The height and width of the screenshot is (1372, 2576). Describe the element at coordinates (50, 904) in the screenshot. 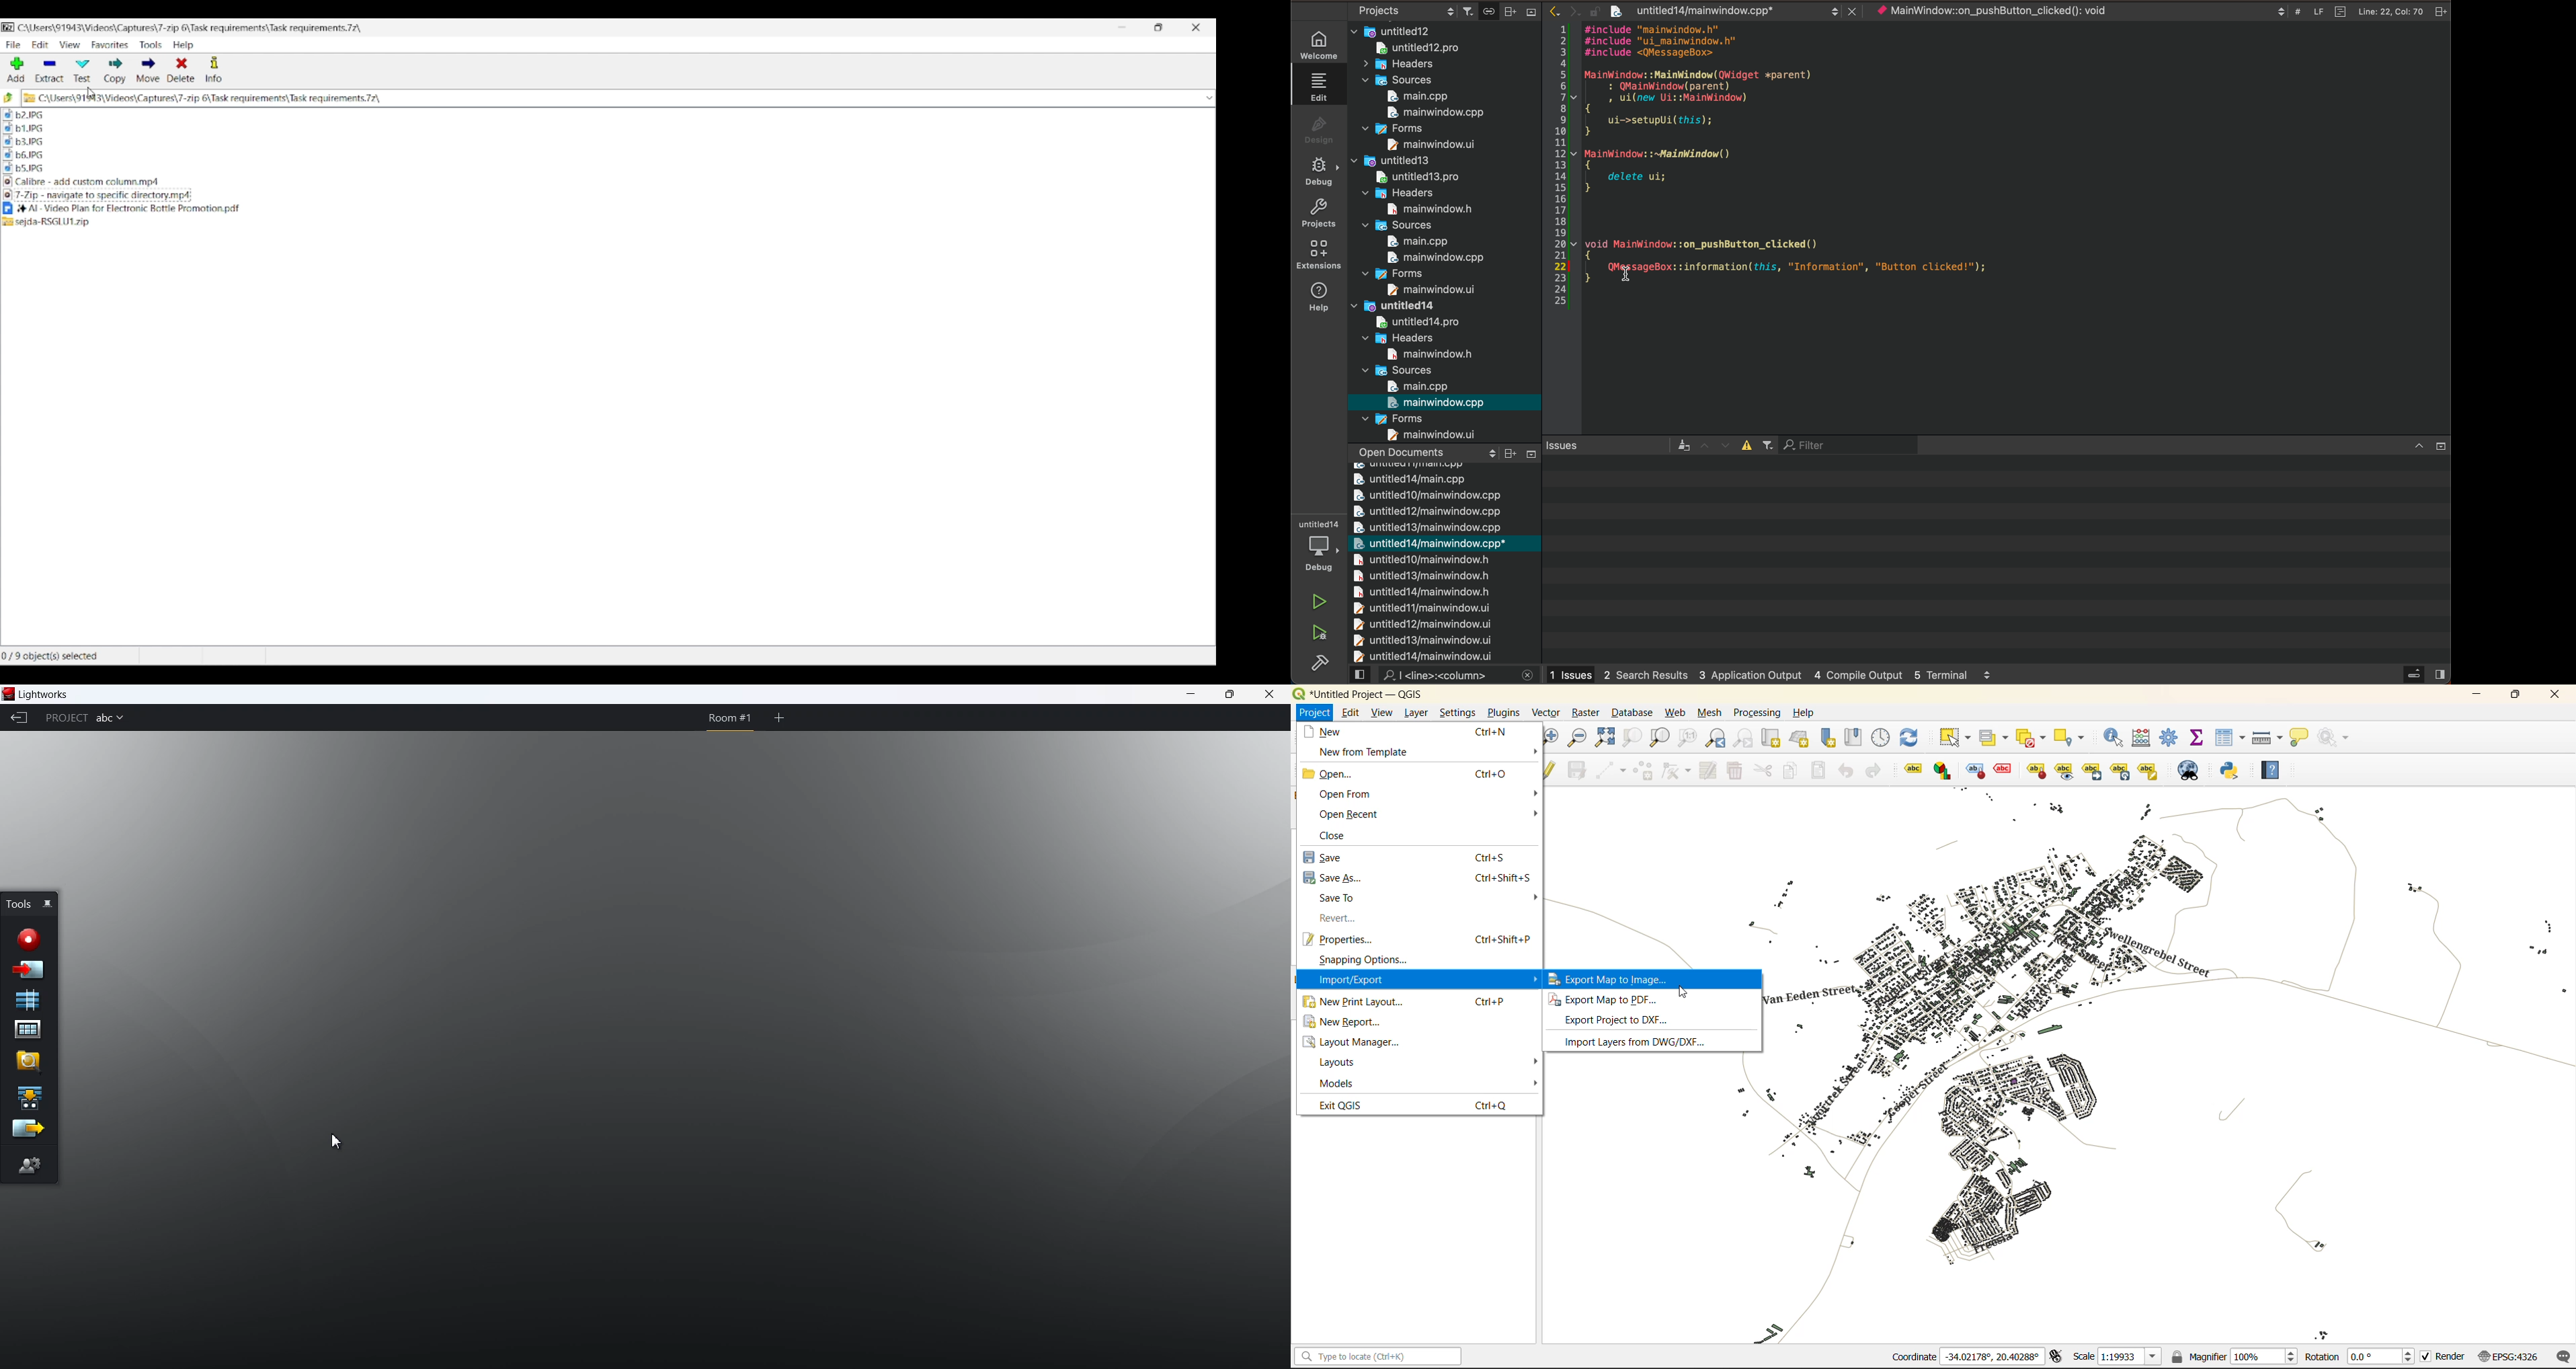

I see `pin/unpin` at that location.